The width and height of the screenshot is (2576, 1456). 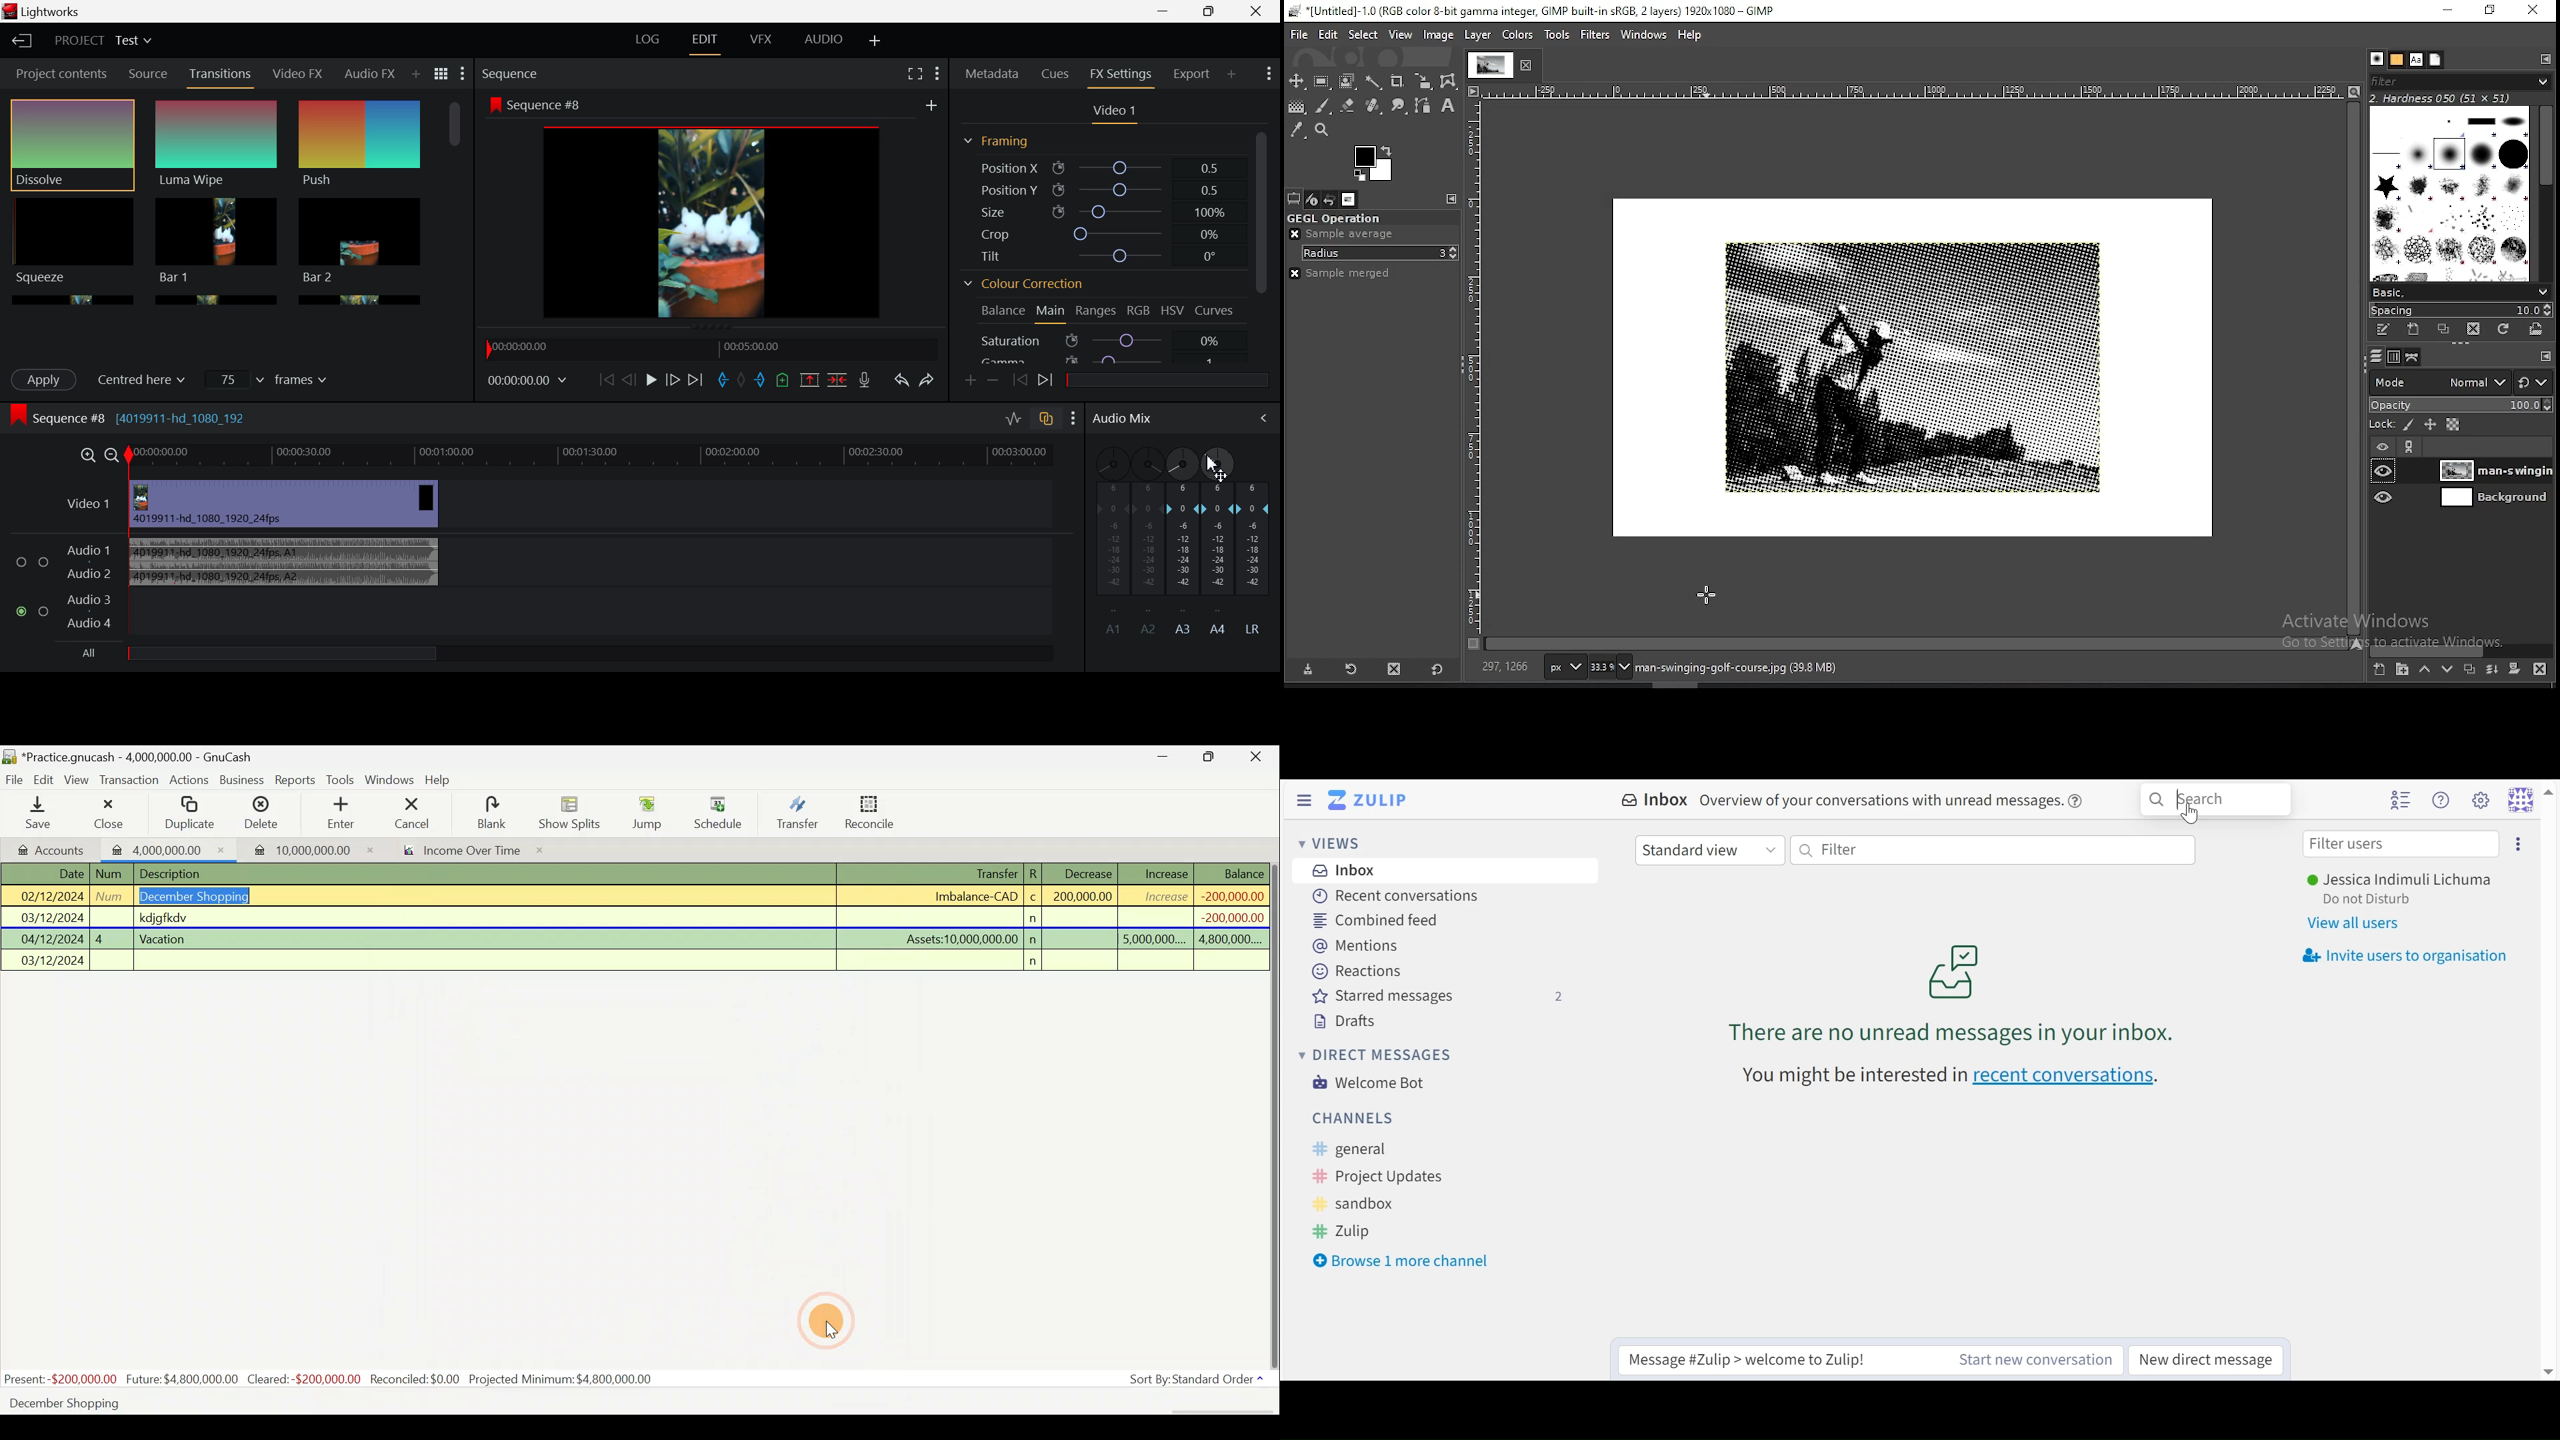 What do you see at coordinates (443, 780) in the screenshot?
I see `Help` at bounding box center [443, 780].